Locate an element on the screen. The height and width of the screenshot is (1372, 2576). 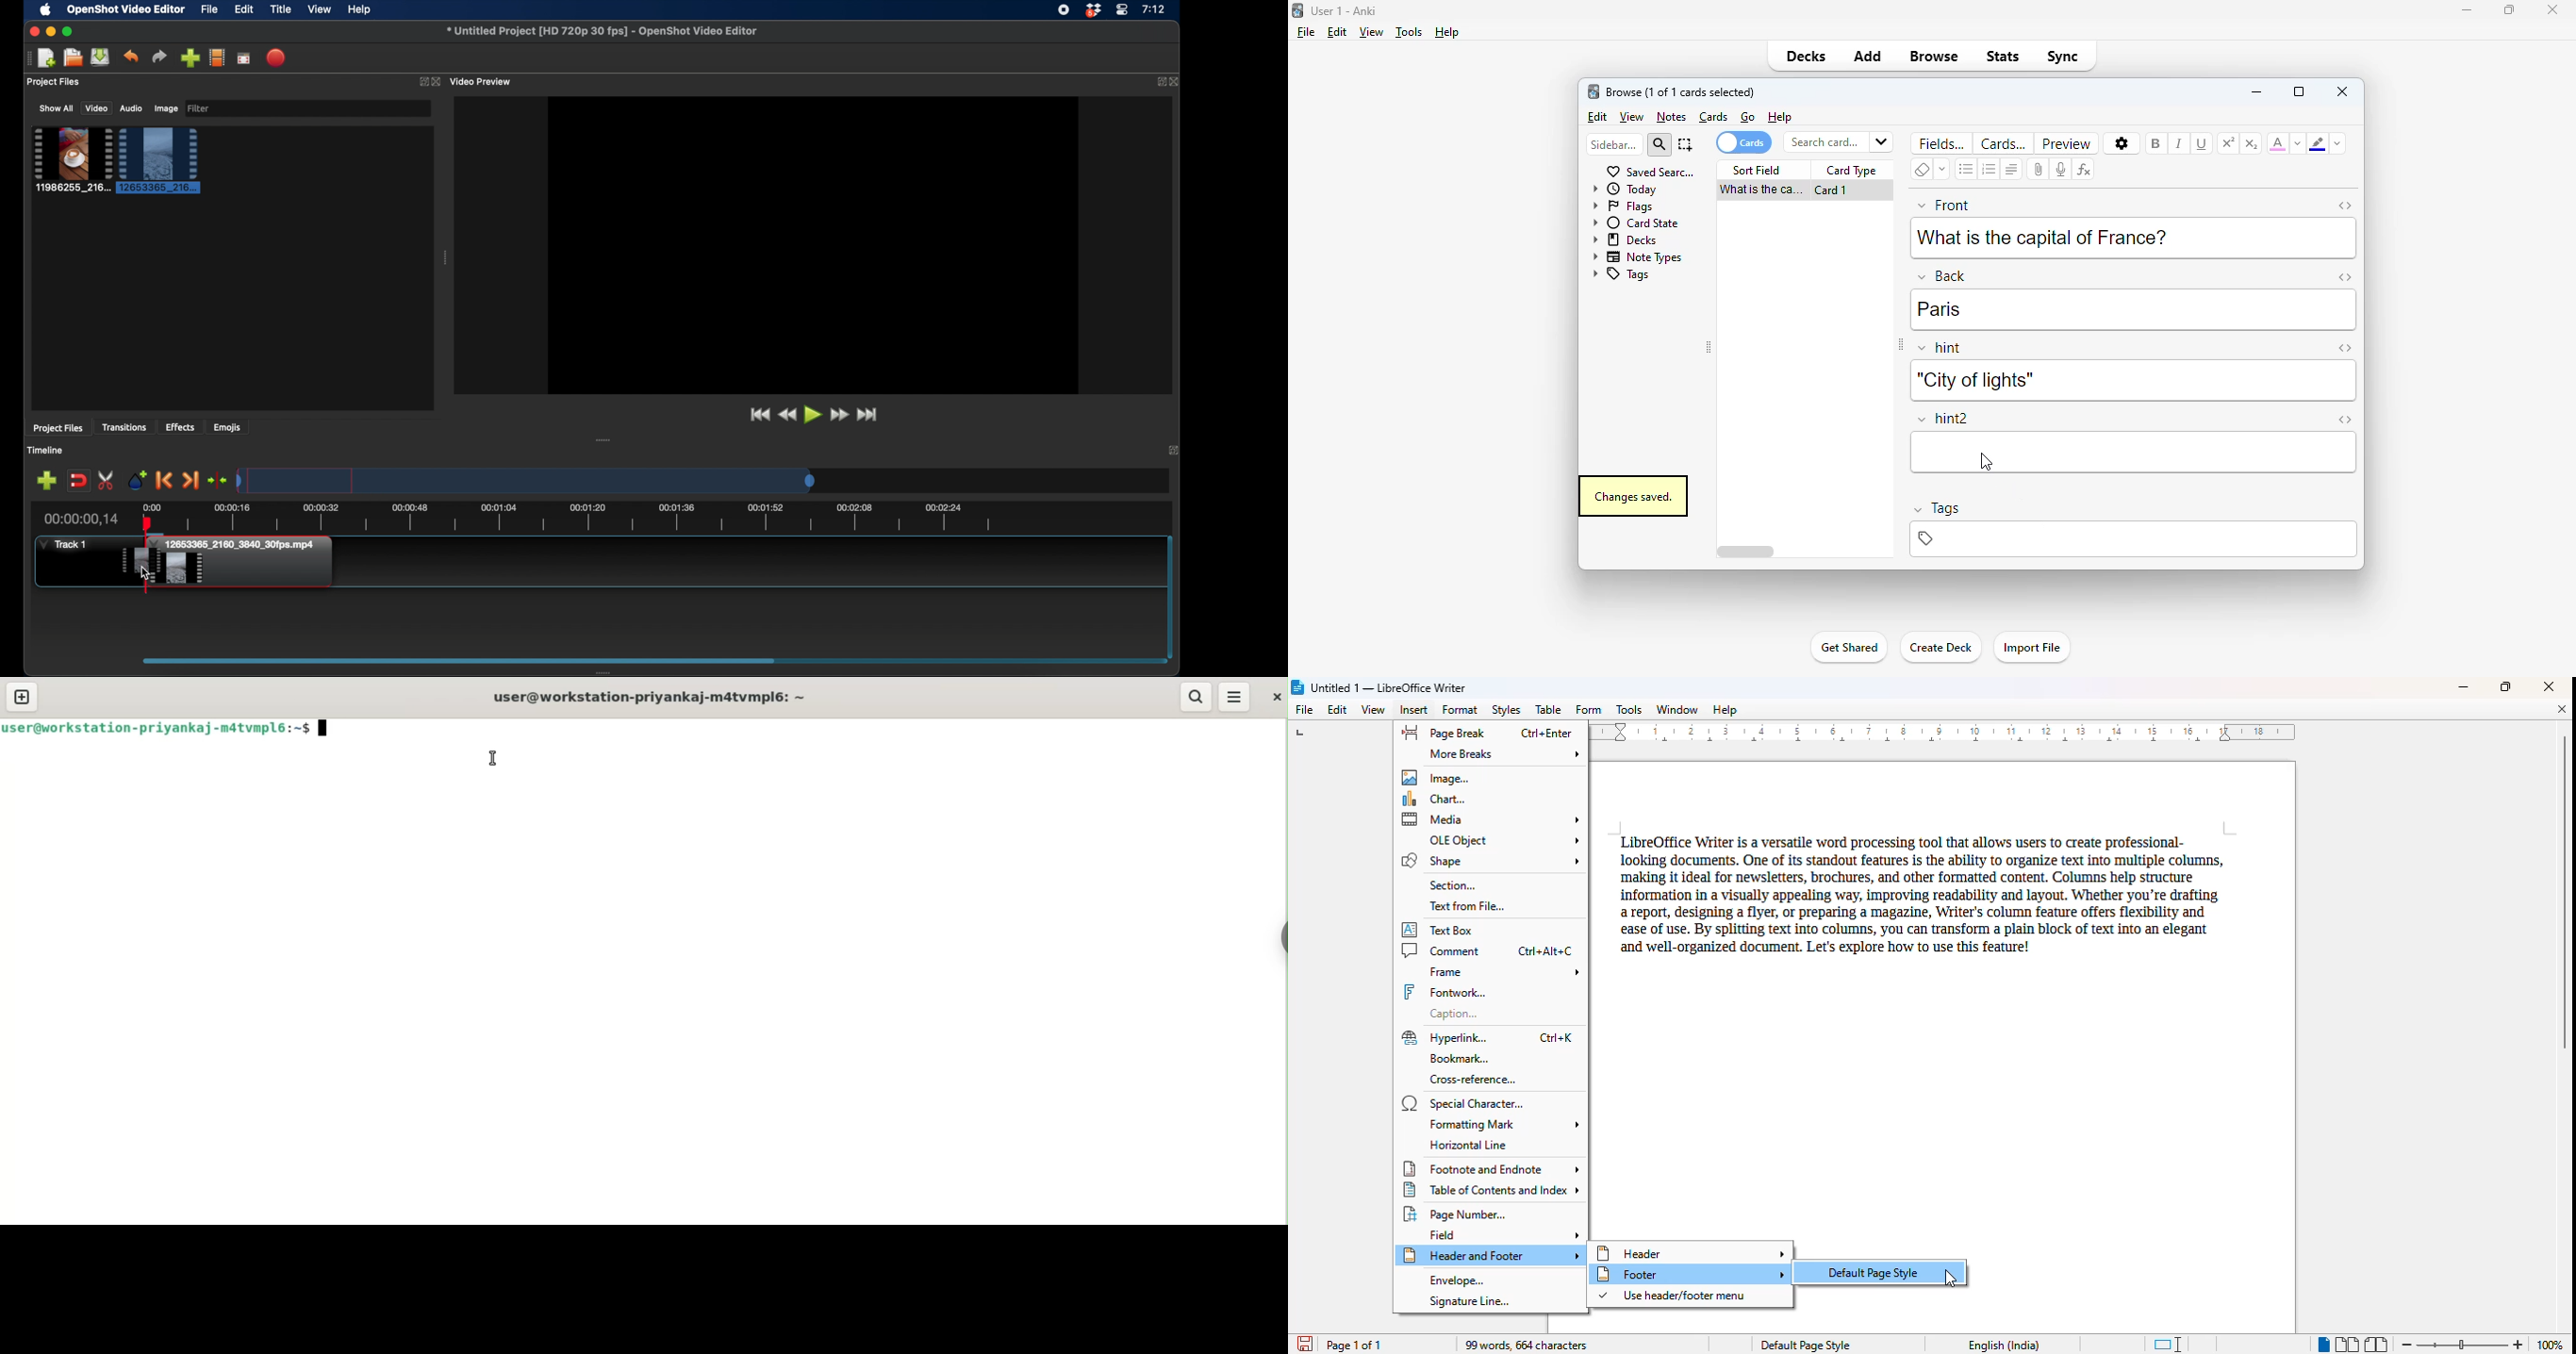
ordered list is located at coordinates (1990, 170).